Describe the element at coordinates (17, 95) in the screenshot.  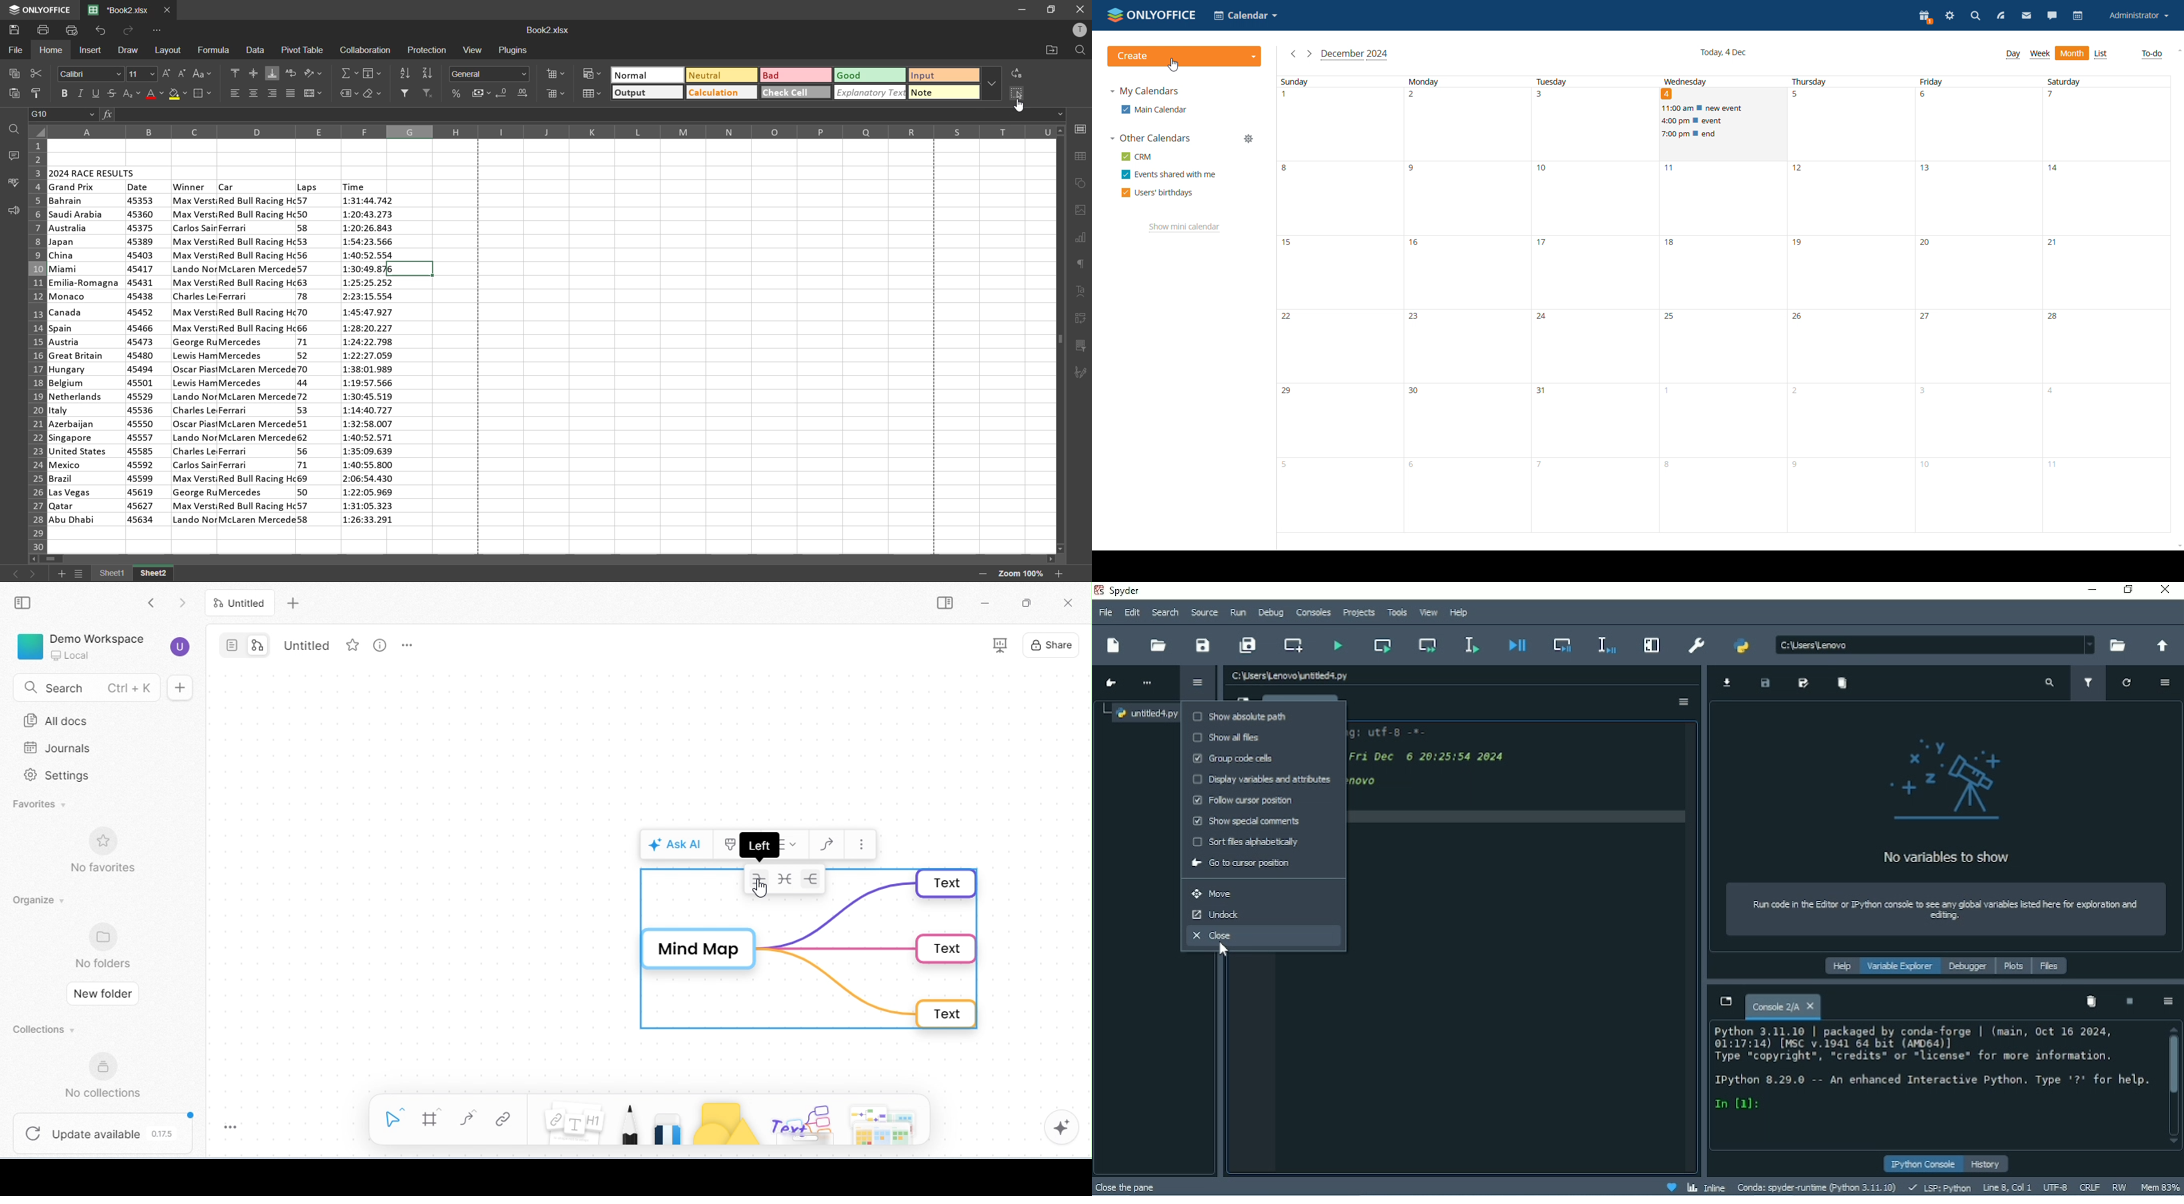
I see `paste` at that location.